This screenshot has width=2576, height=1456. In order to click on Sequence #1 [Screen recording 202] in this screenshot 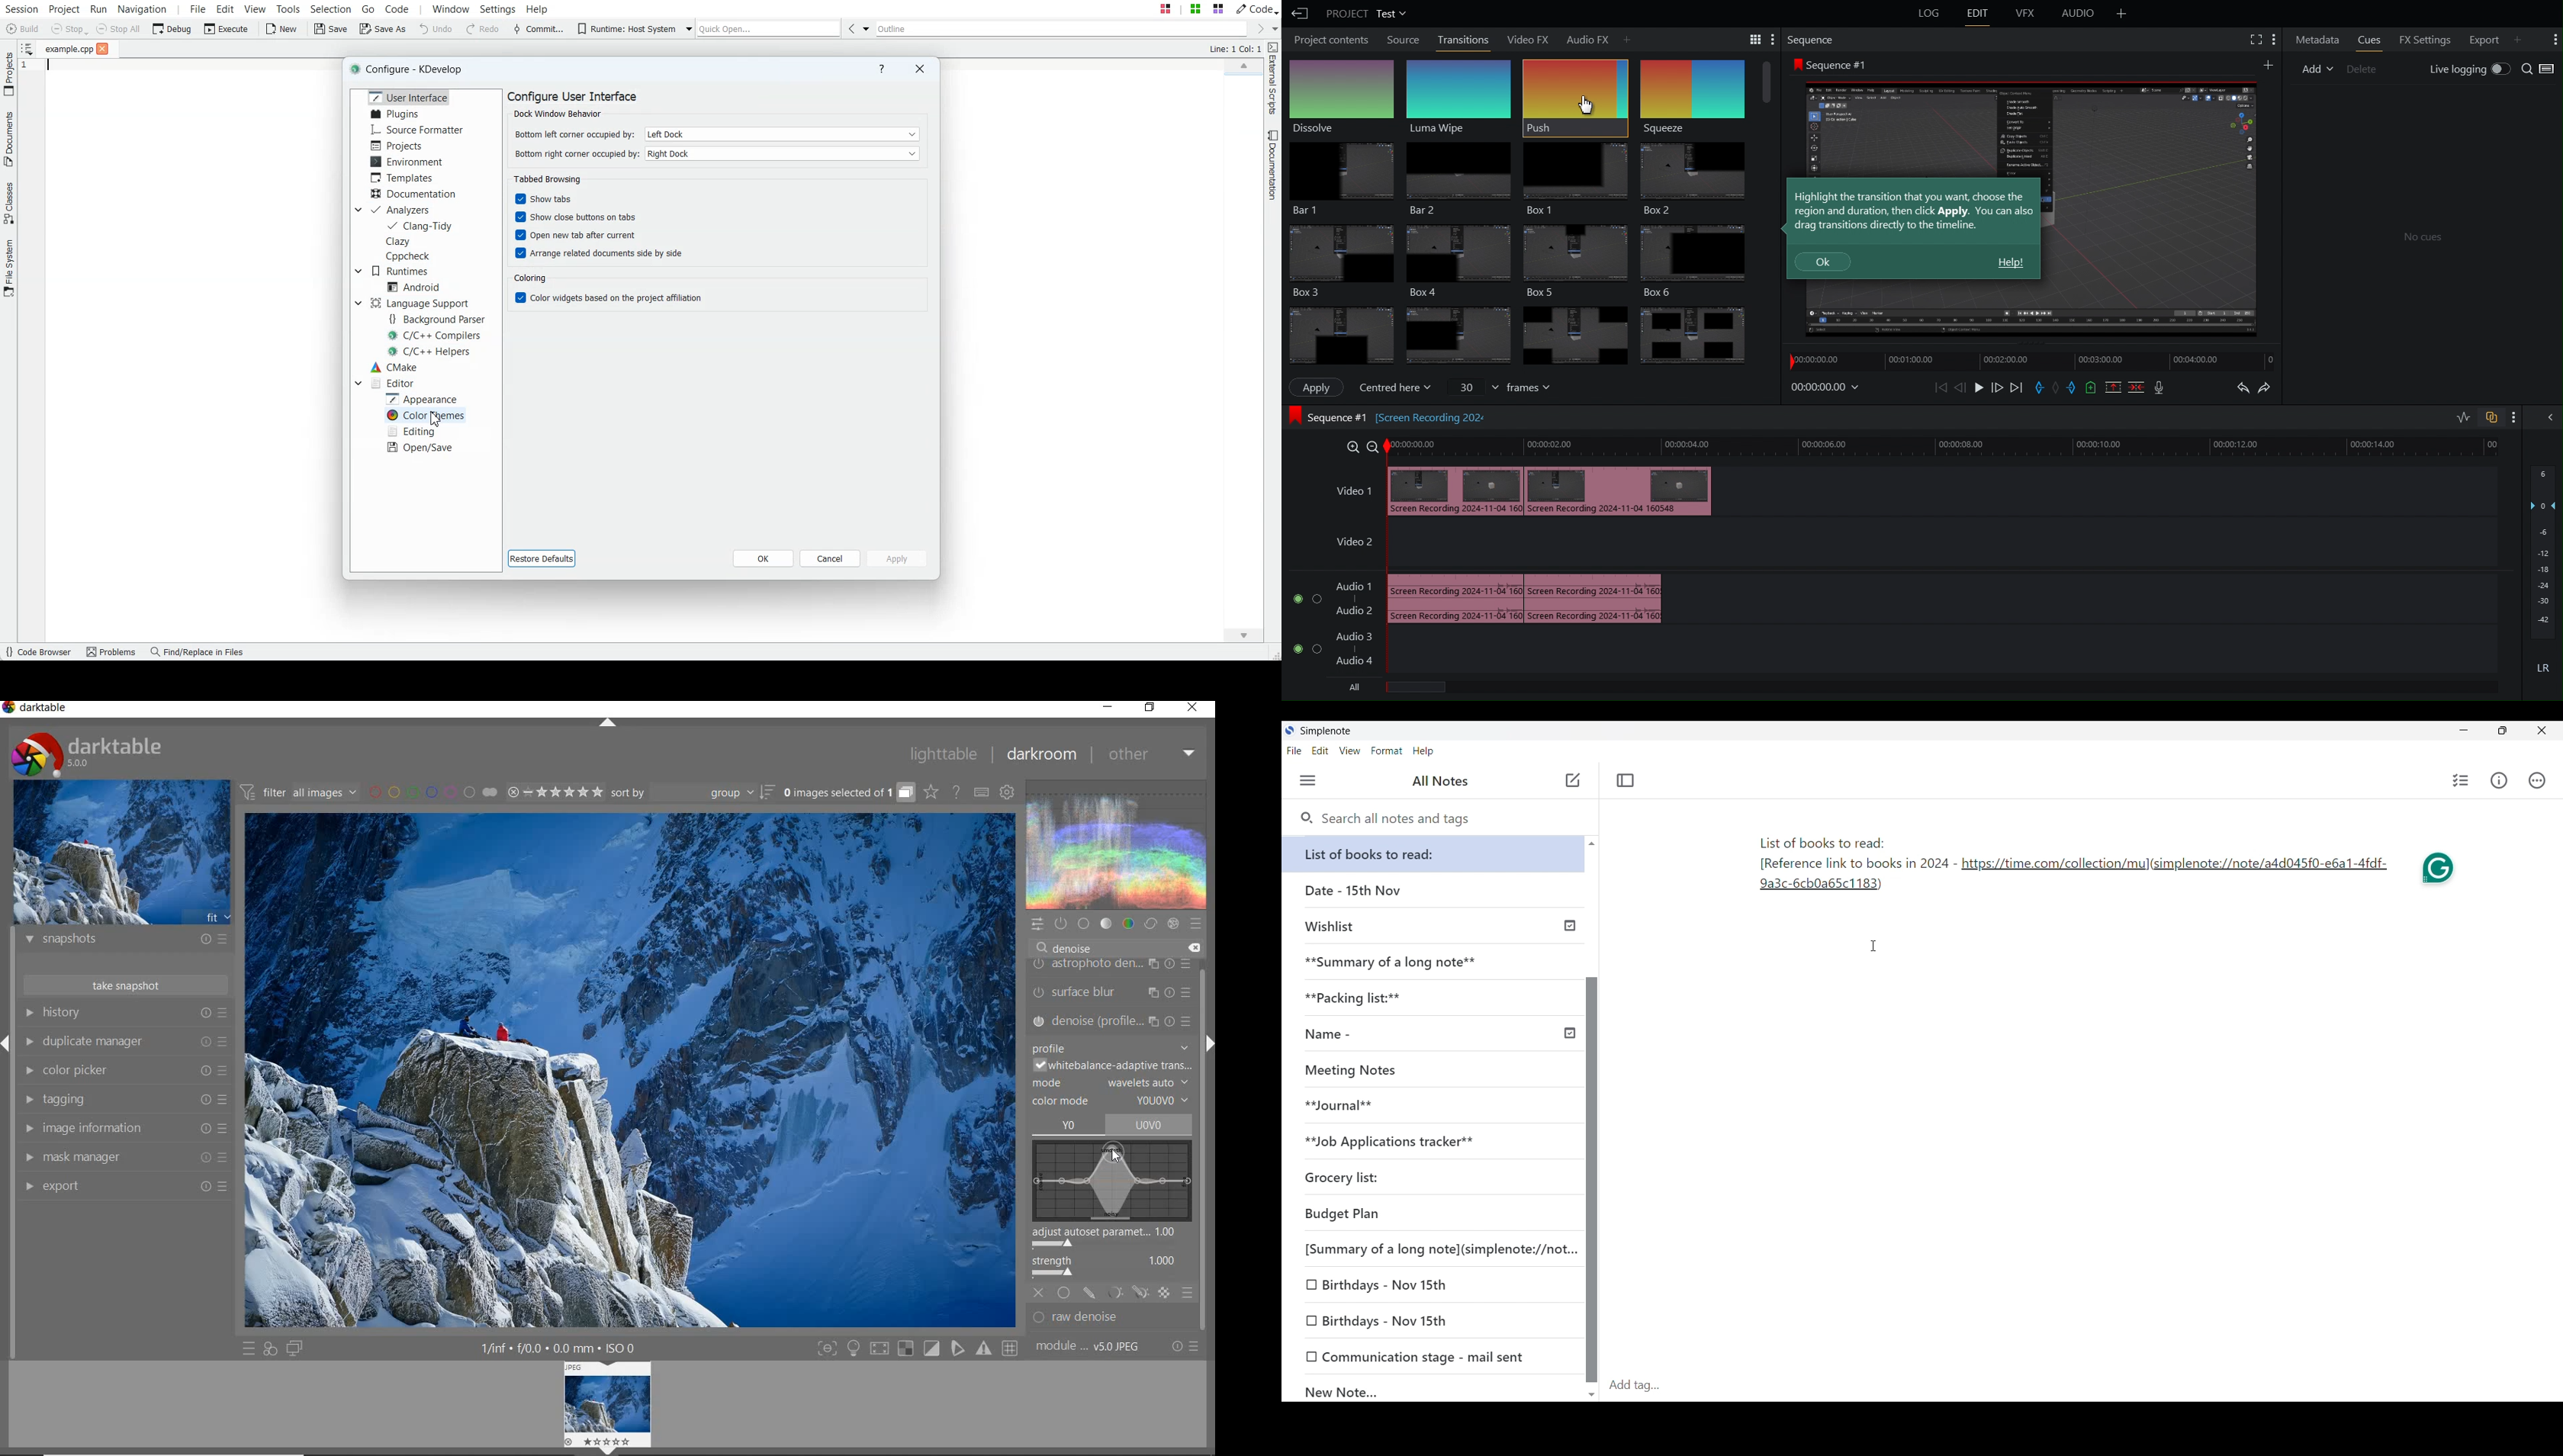, I will do `click(1327, 416)`.